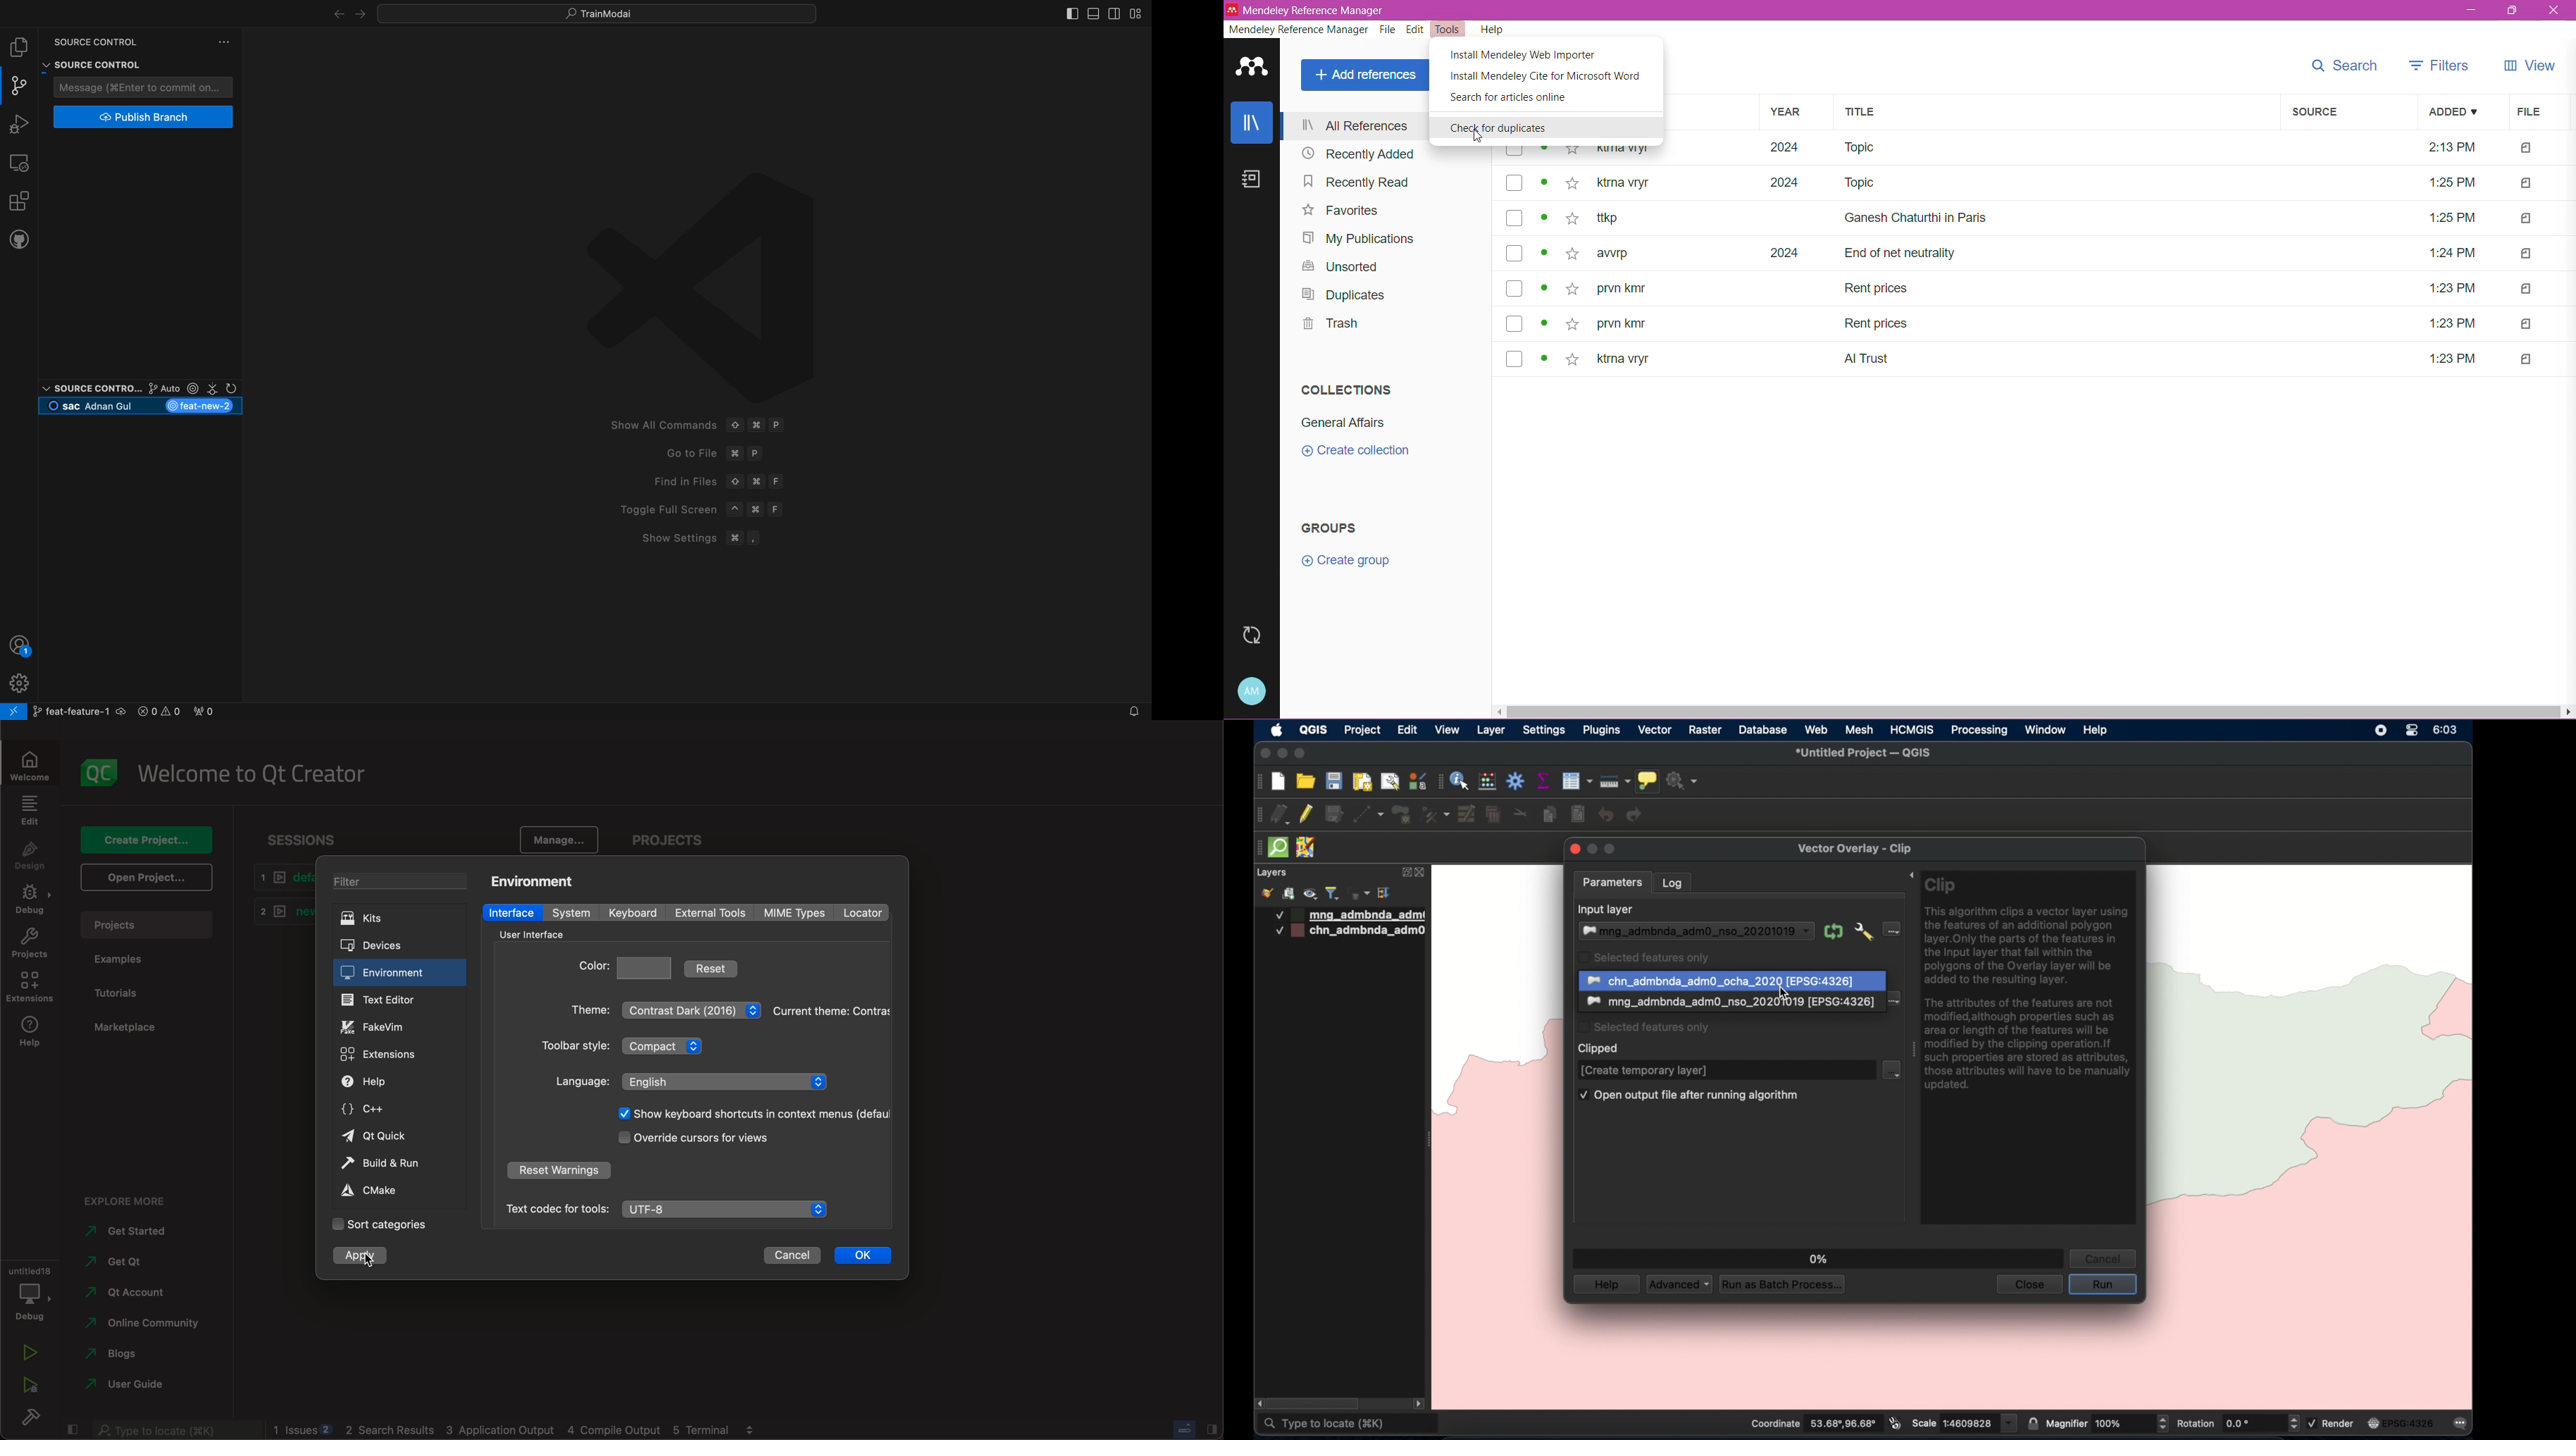 The image size is (2576, 1456). Describe the element at coordinates (2457, 112) in the screenshot. I see `Added` at that location.